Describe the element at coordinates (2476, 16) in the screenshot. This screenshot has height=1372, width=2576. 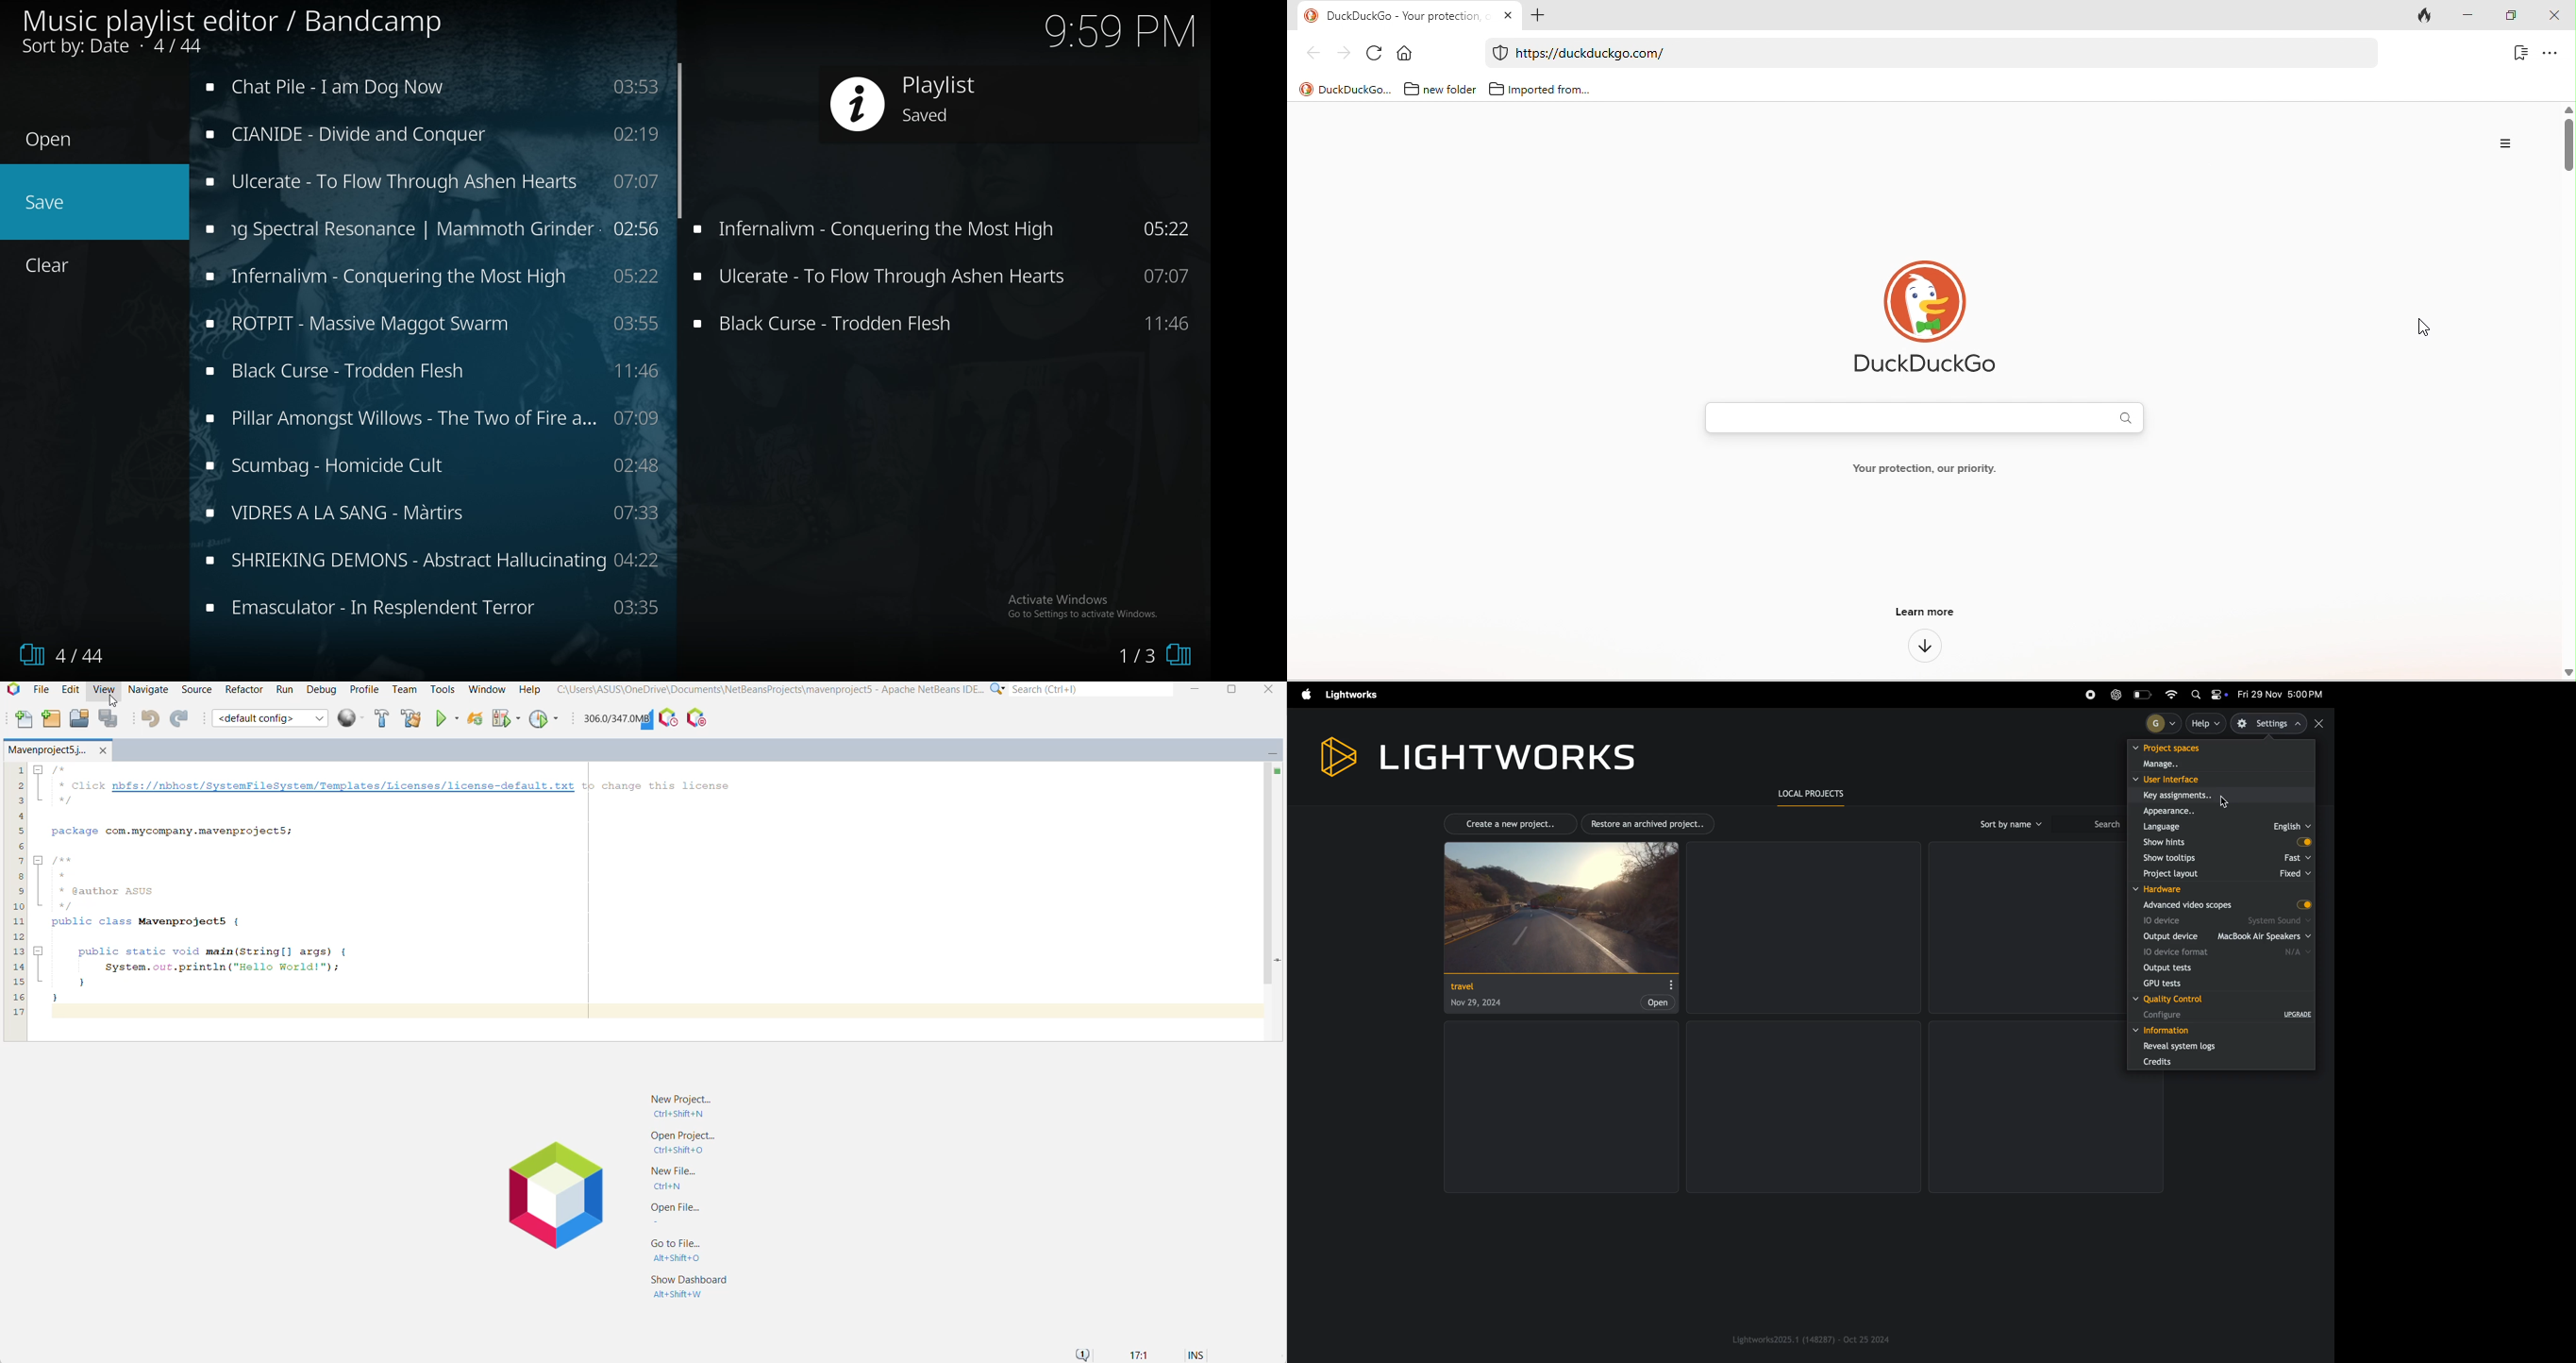
I see `minimize` at that location.